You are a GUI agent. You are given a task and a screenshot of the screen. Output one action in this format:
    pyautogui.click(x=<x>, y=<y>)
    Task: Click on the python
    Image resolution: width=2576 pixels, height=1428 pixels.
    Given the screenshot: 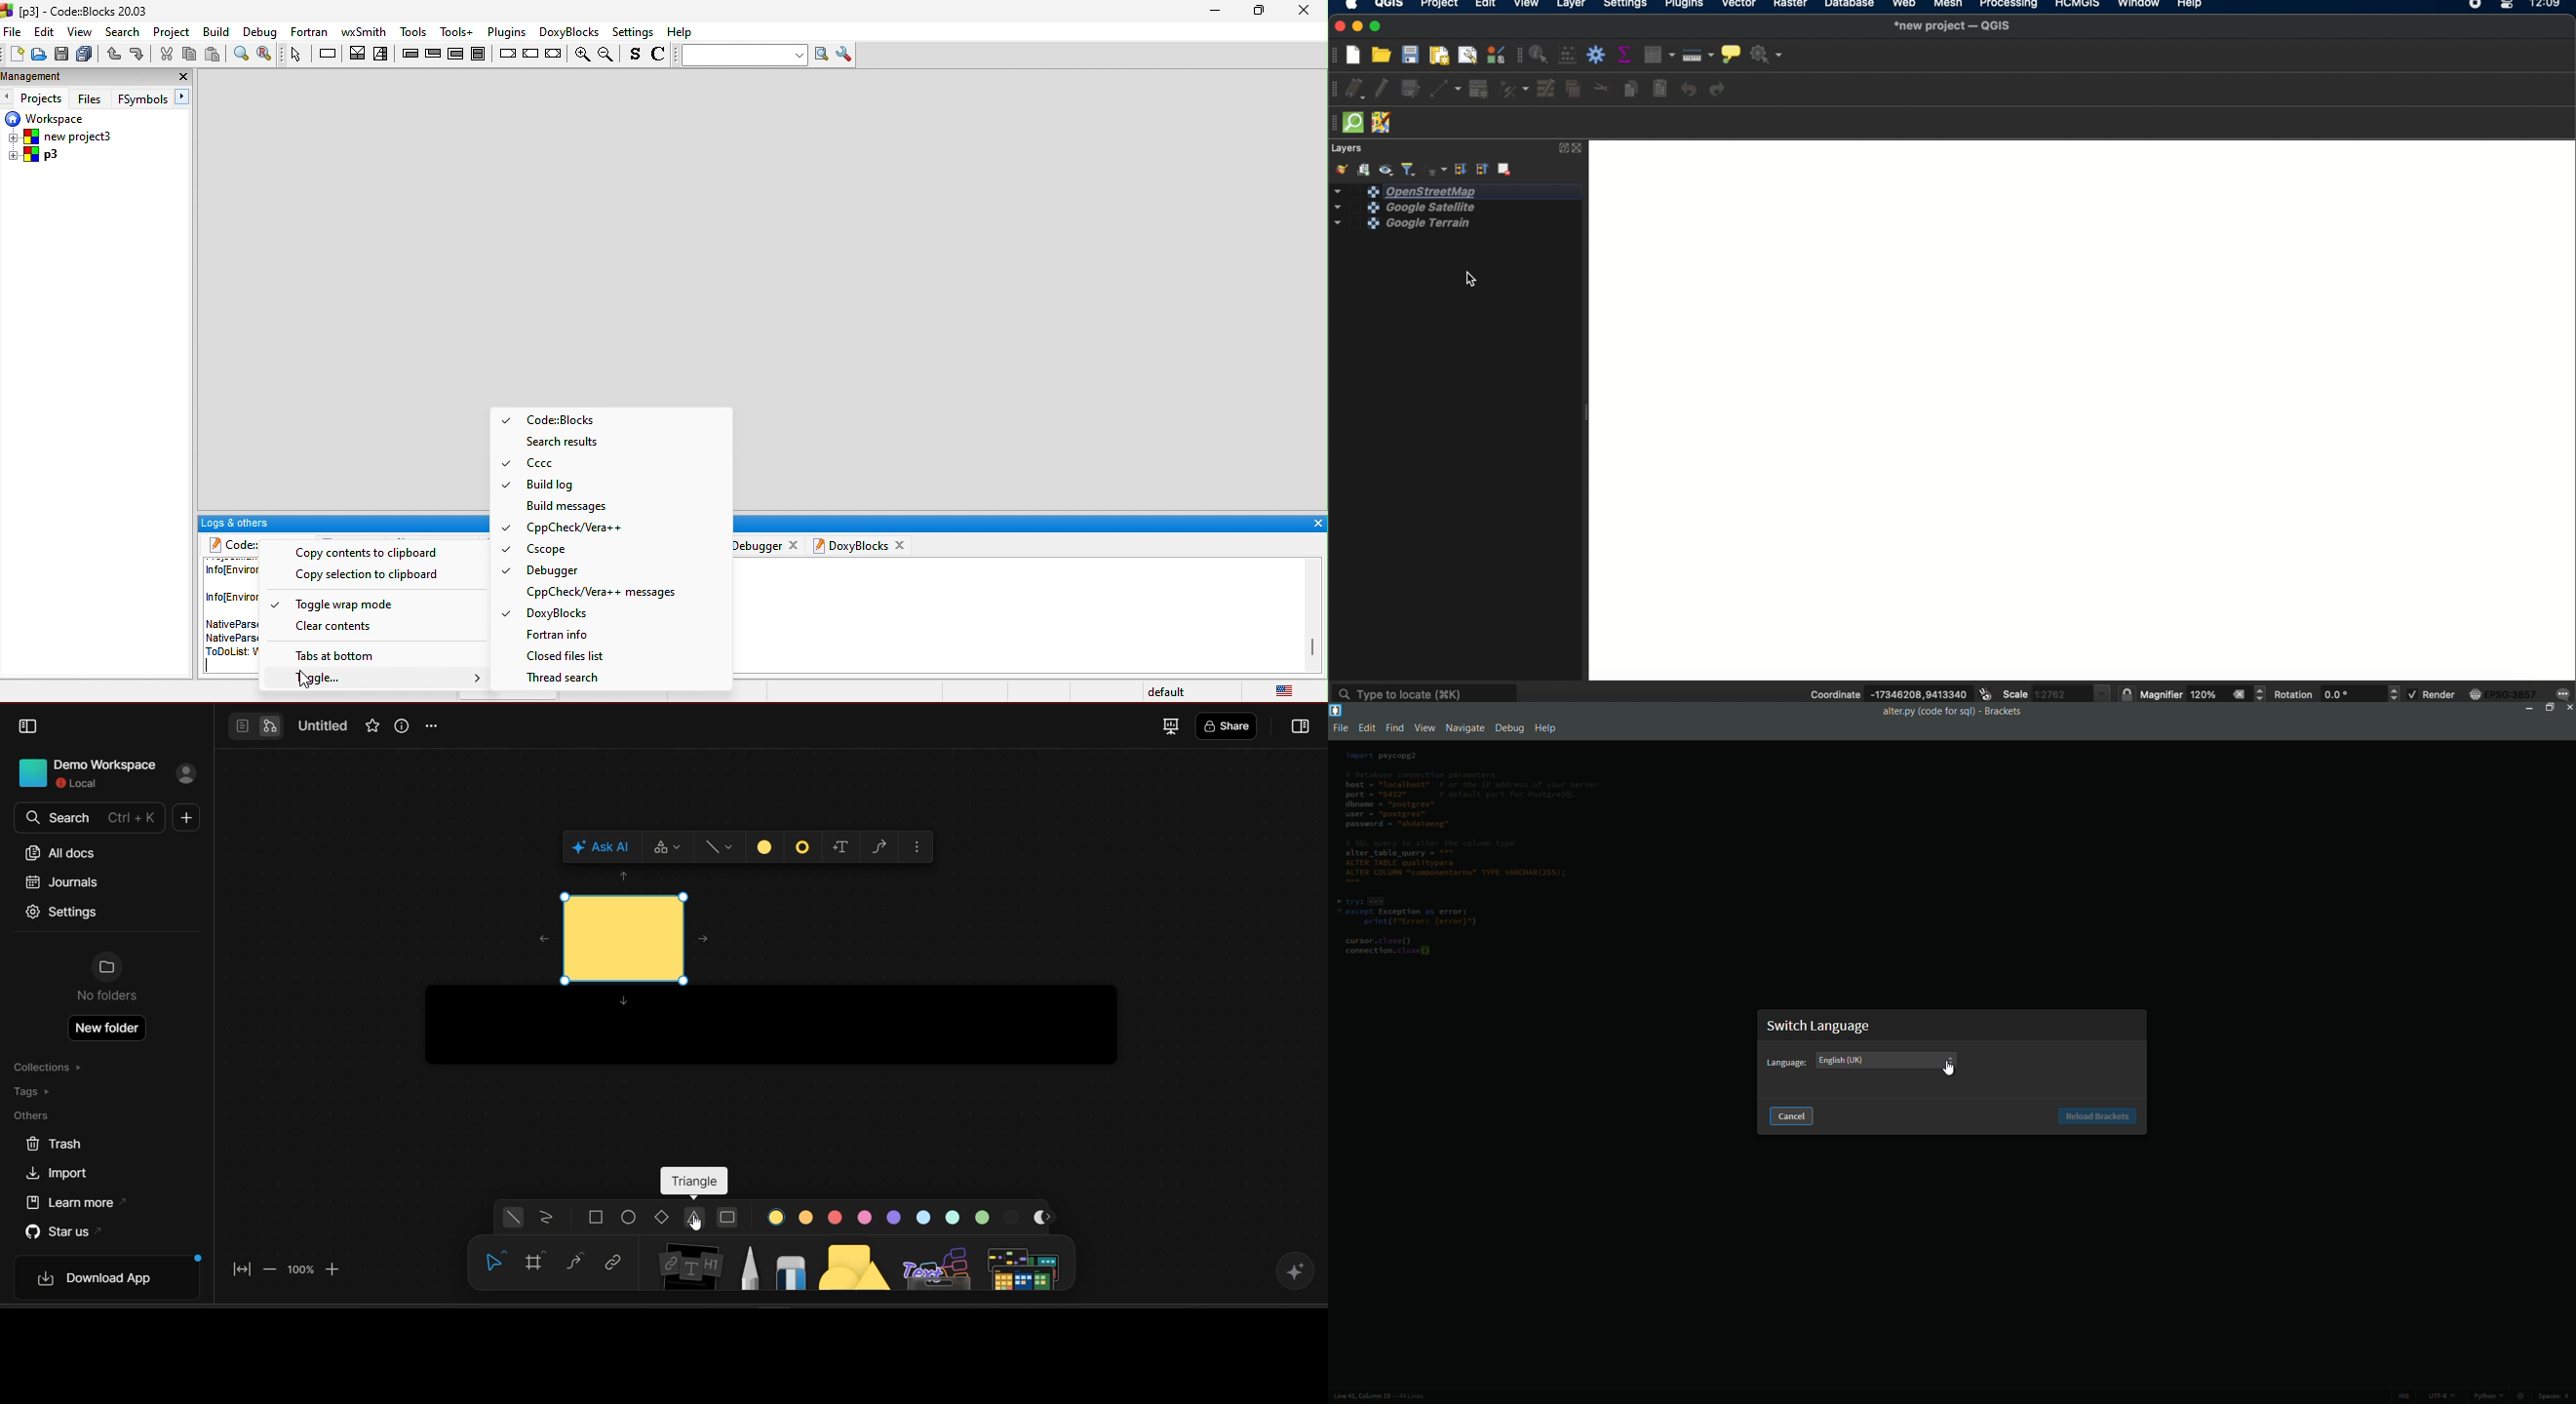 What is the action you would take?
    pyautogui.click(x=2489, y=1396)
    